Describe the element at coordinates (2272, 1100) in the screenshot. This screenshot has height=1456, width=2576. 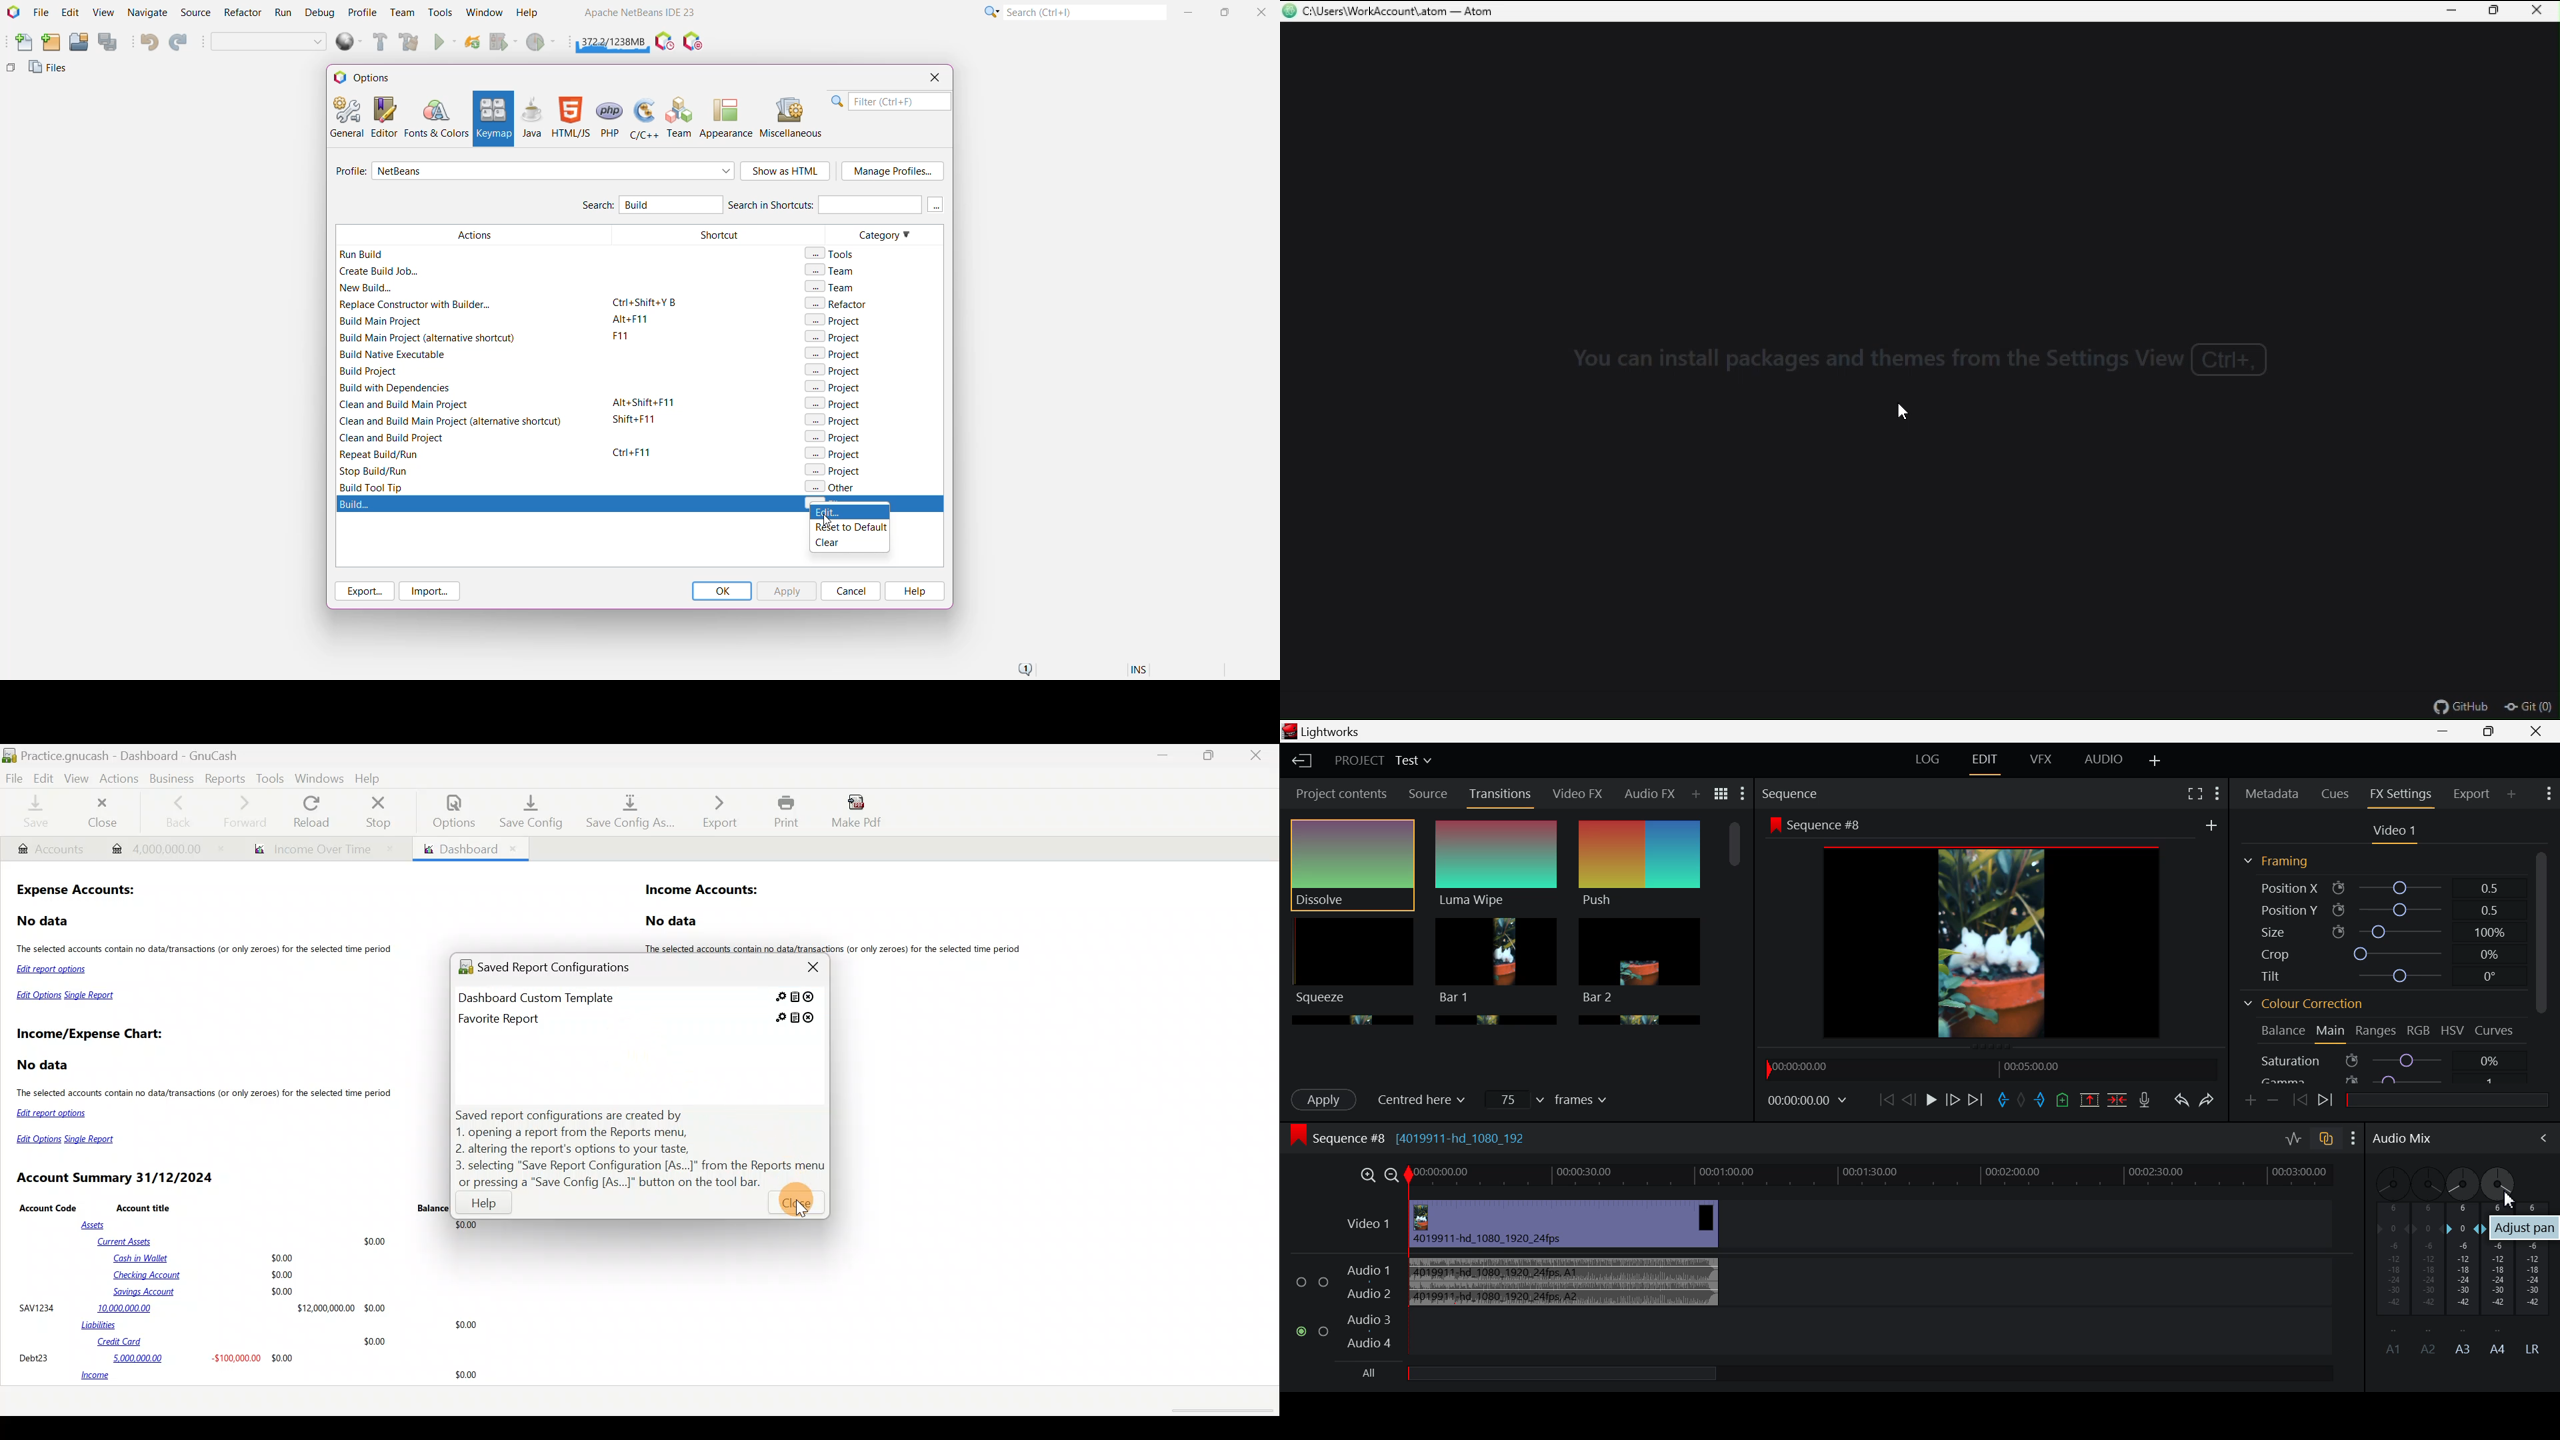
I see `Remove keyframe` at that location.